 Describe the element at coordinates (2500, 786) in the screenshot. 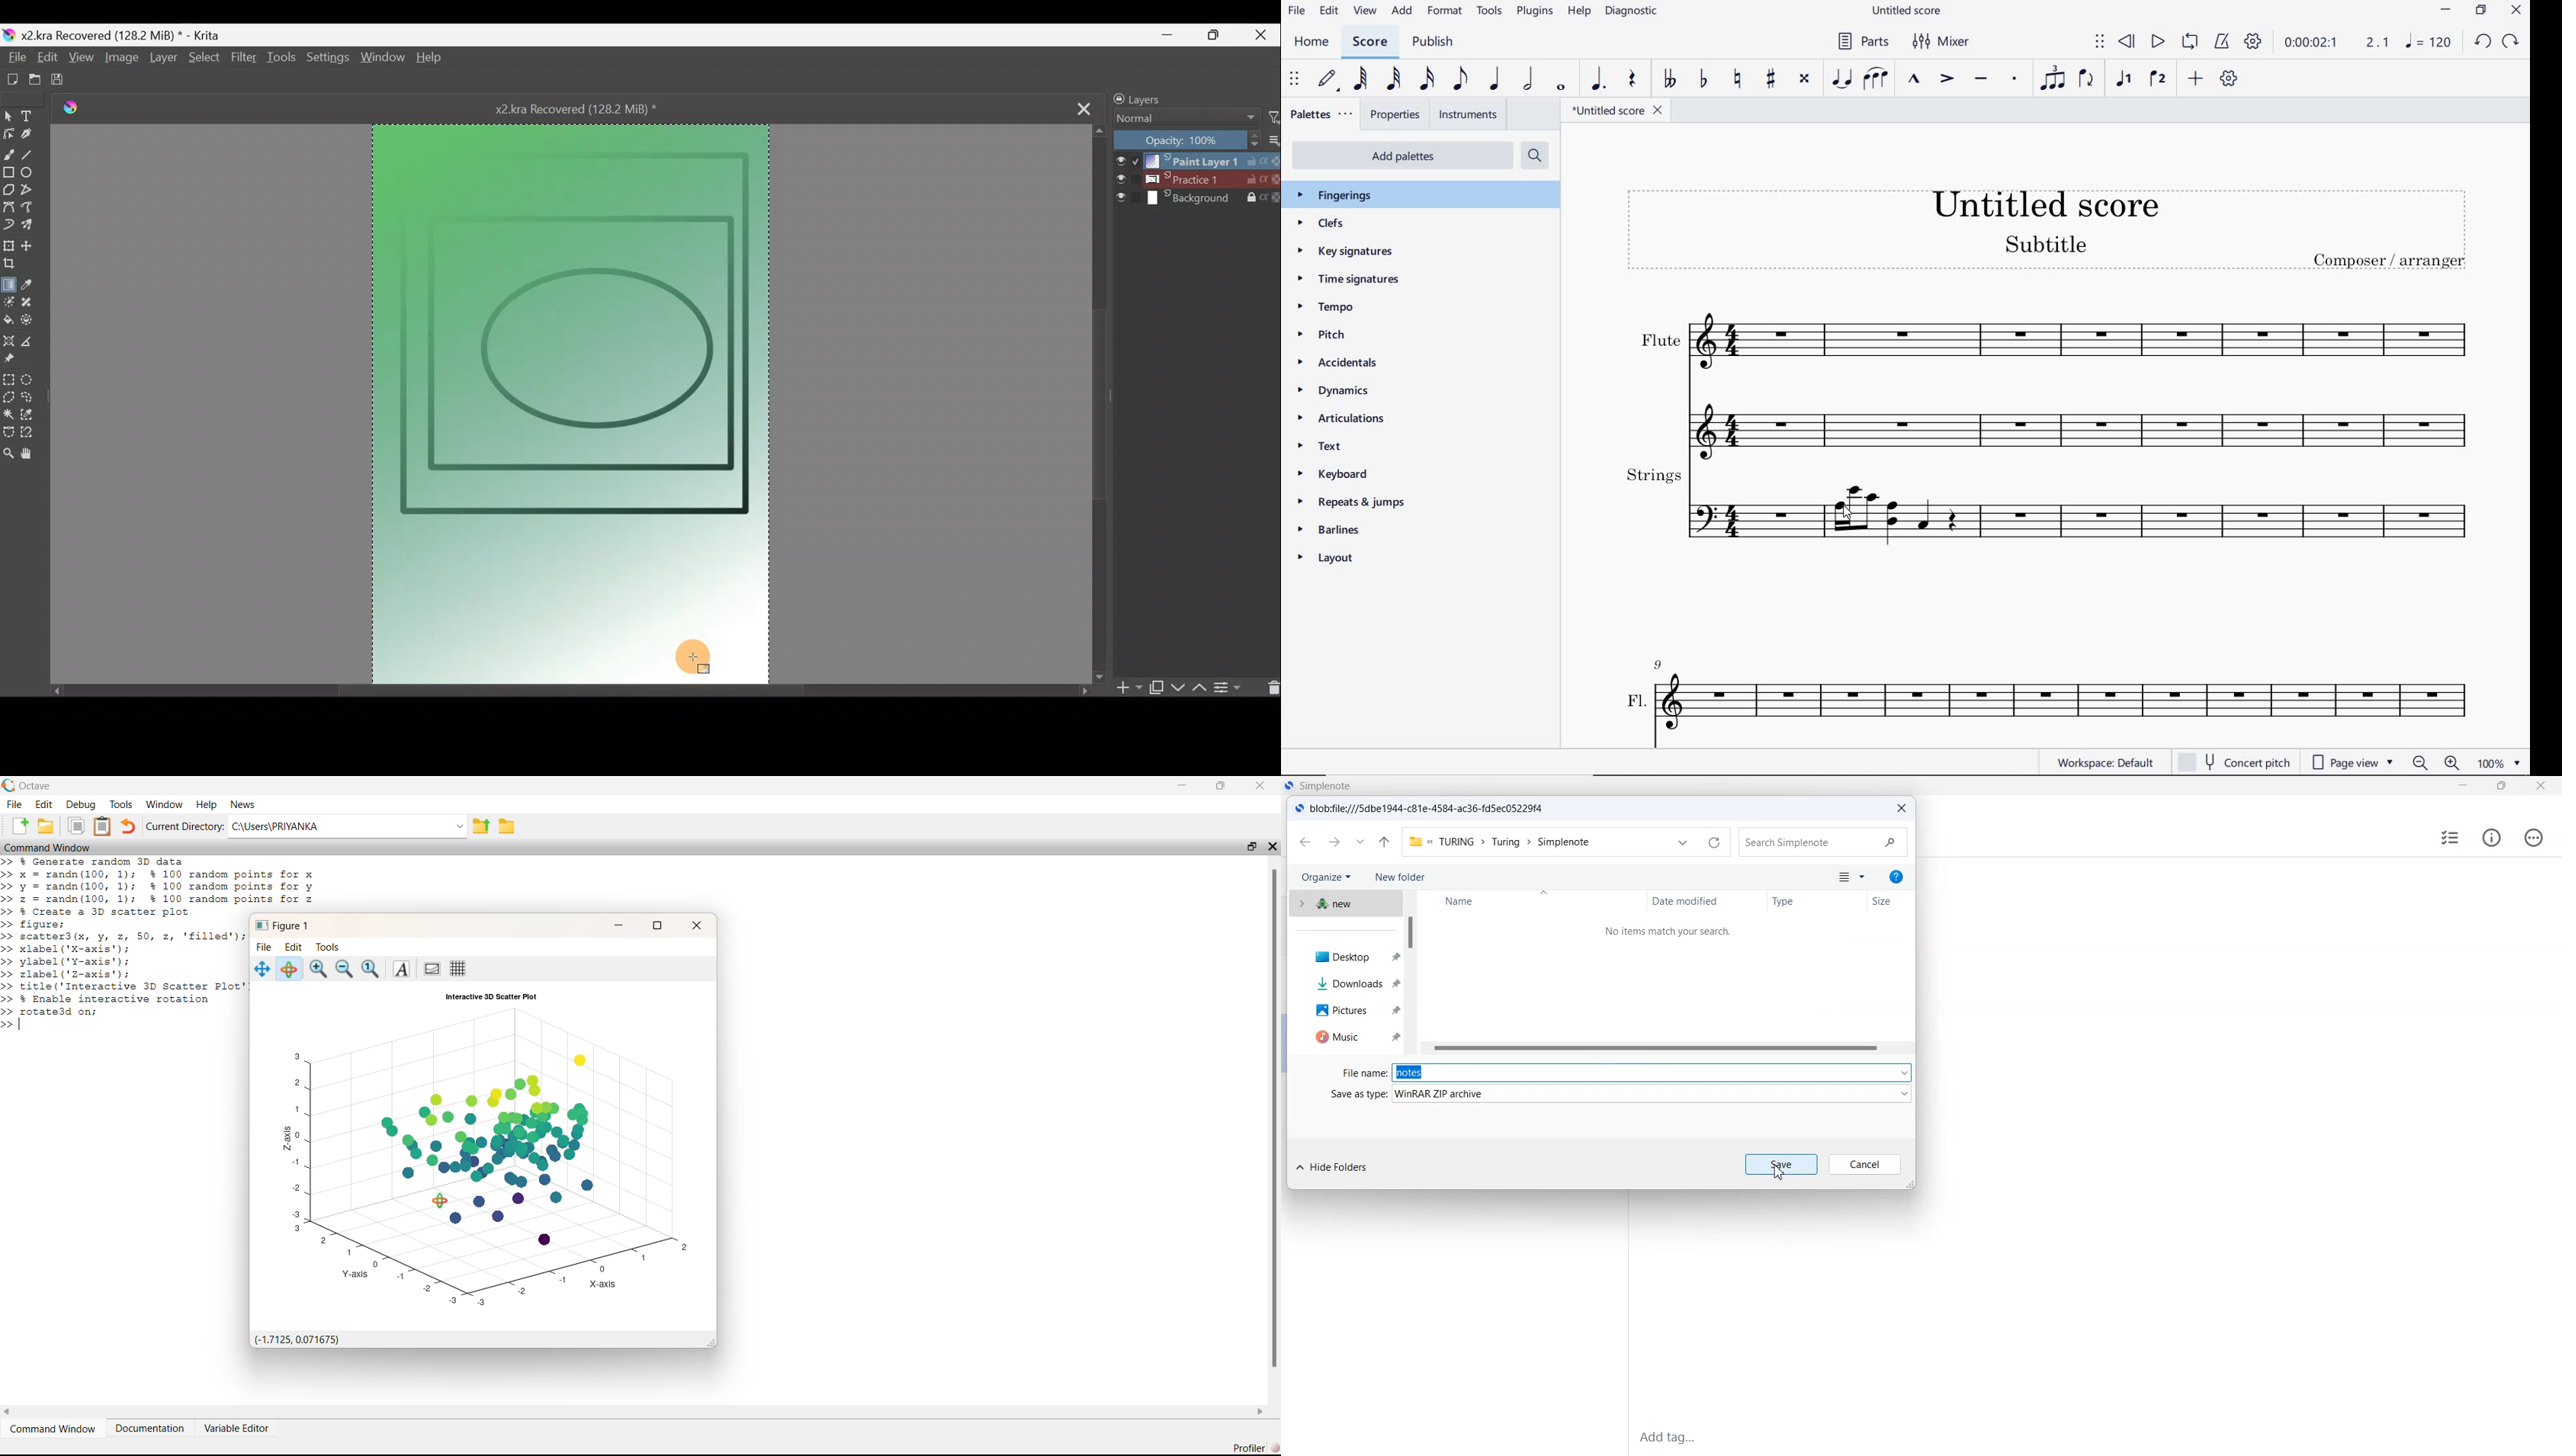

I see `Maximize` at that location.